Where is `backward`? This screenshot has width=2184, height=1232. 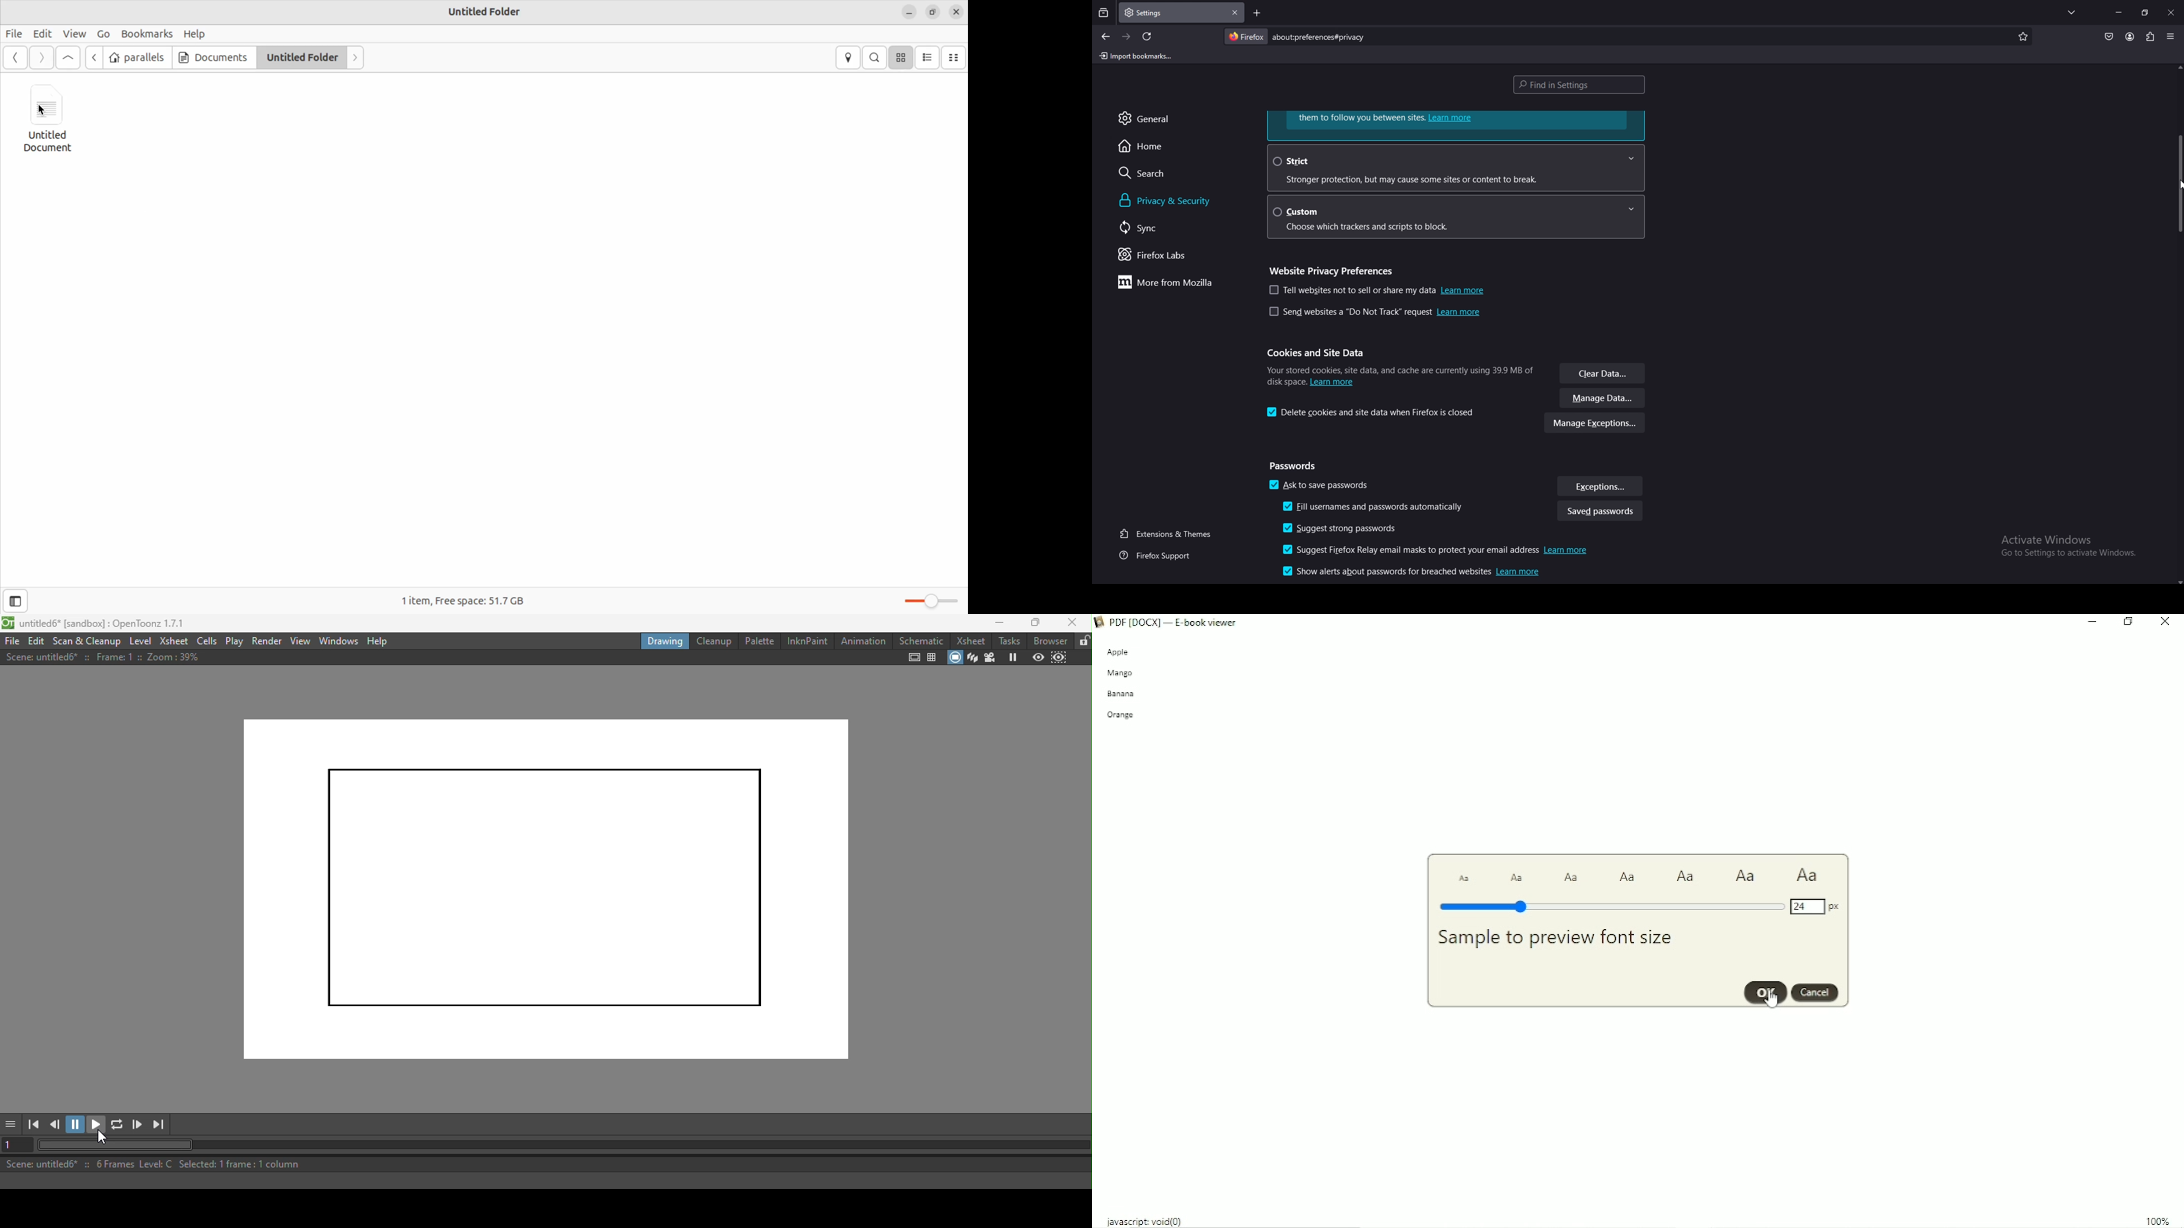 backward is located at coordinates (1106, 37).